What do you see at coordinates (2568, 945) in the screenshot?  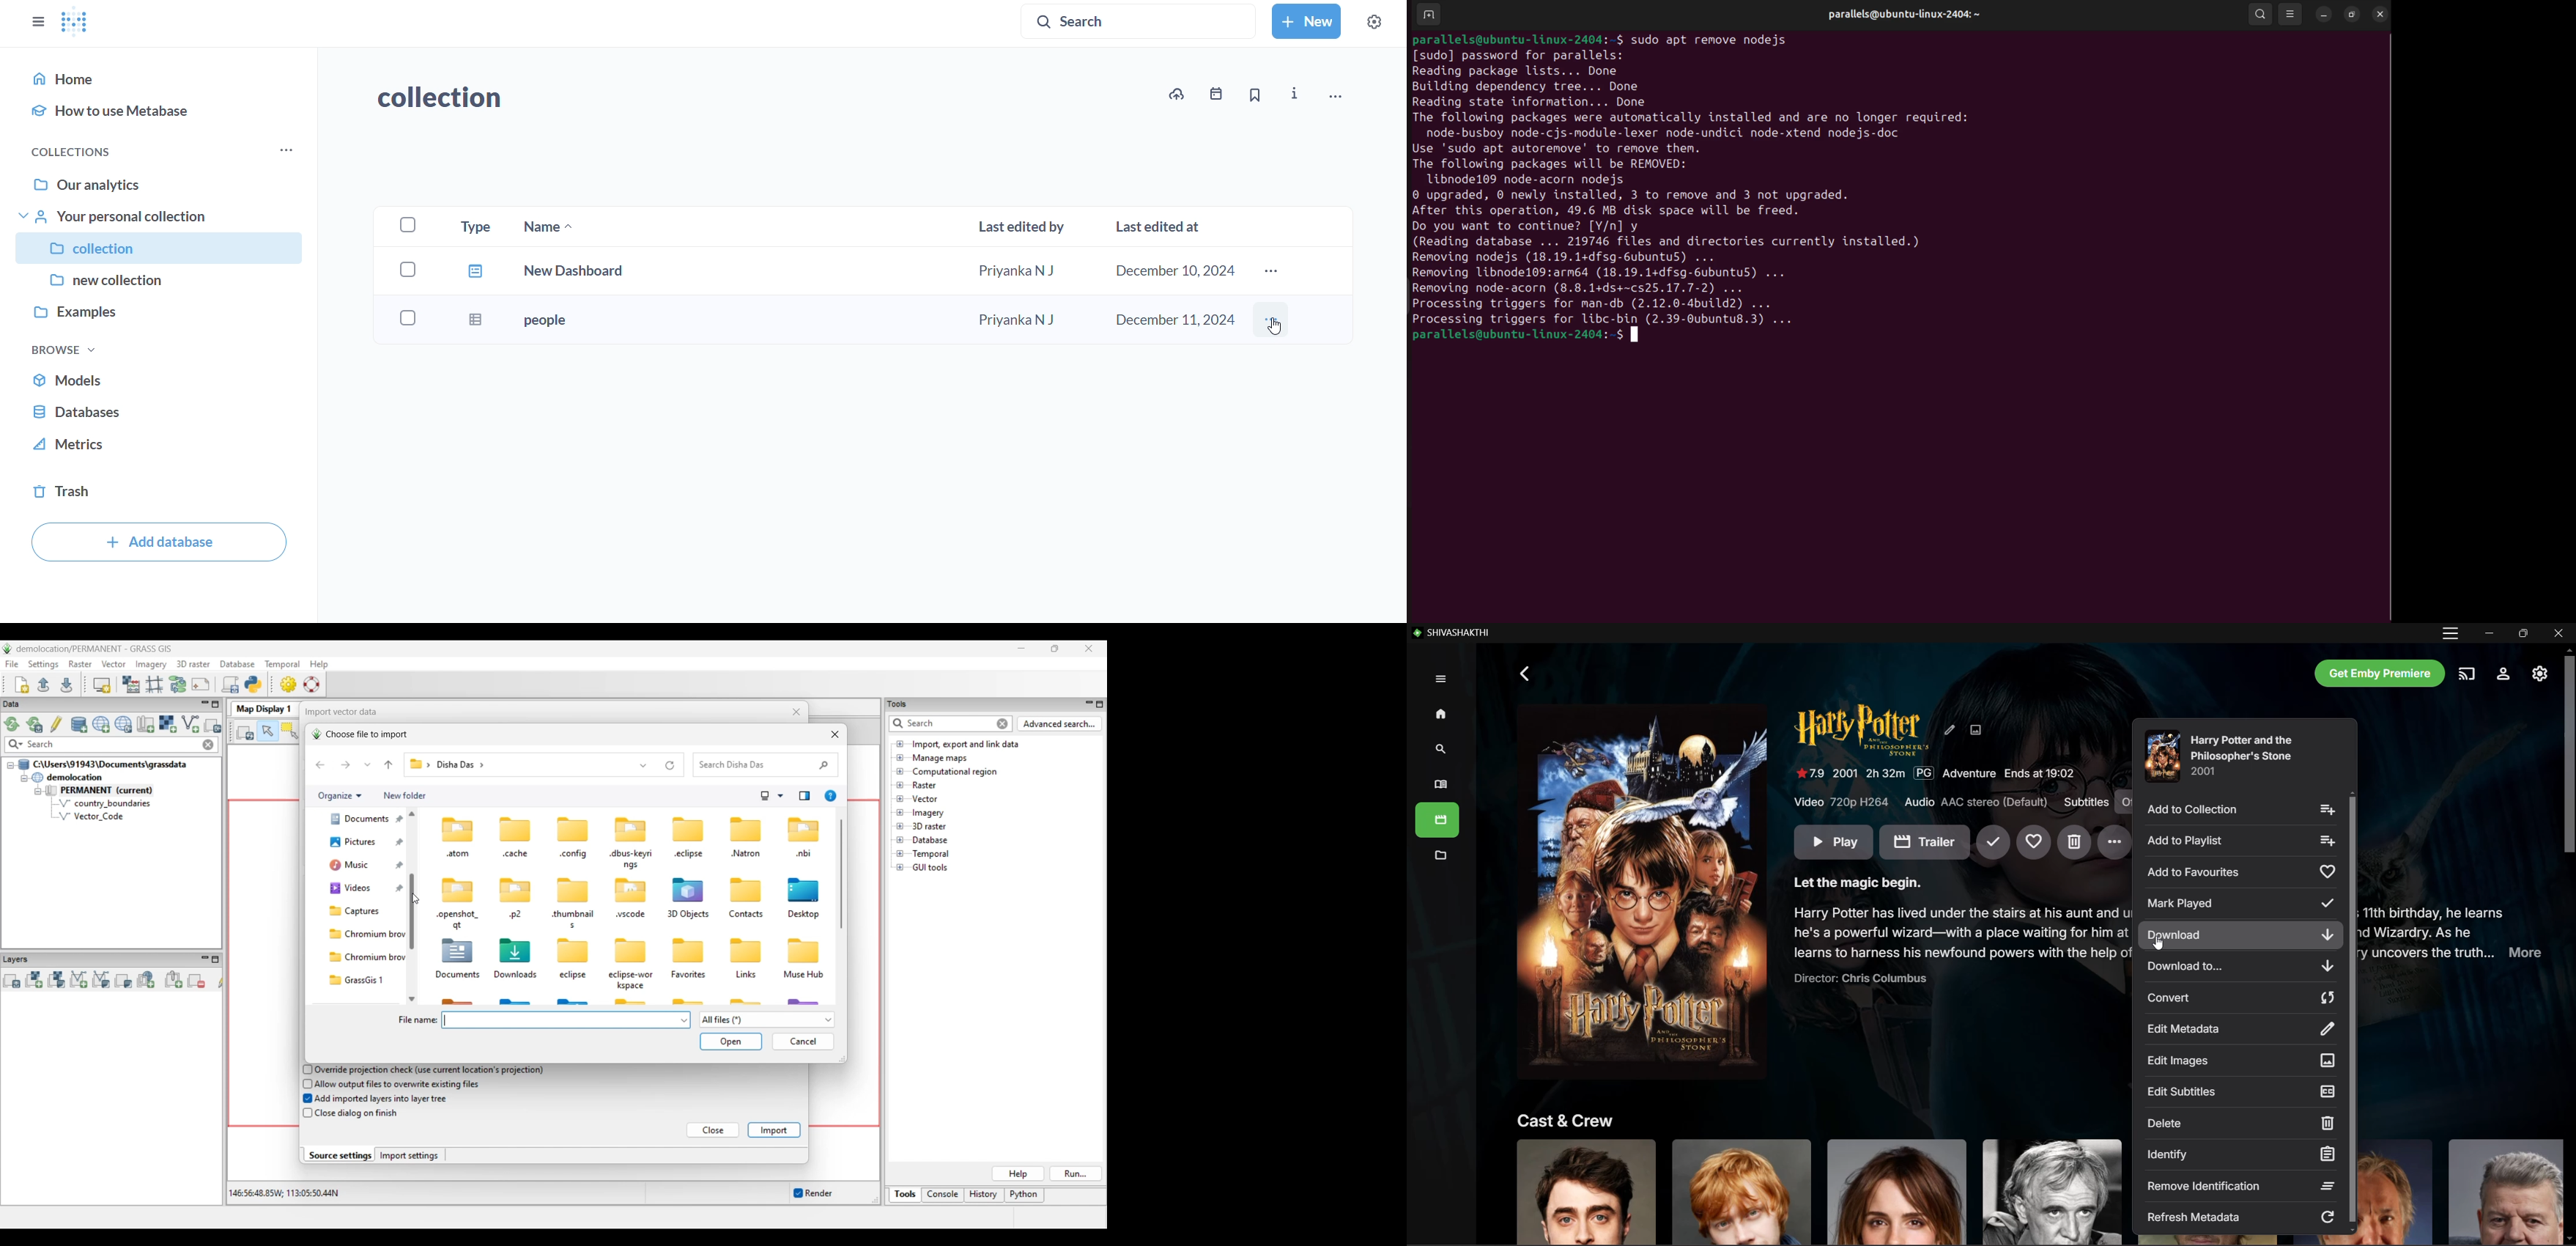 I see `Vertical Scroll Bar` at bounding box center [2568, 945].